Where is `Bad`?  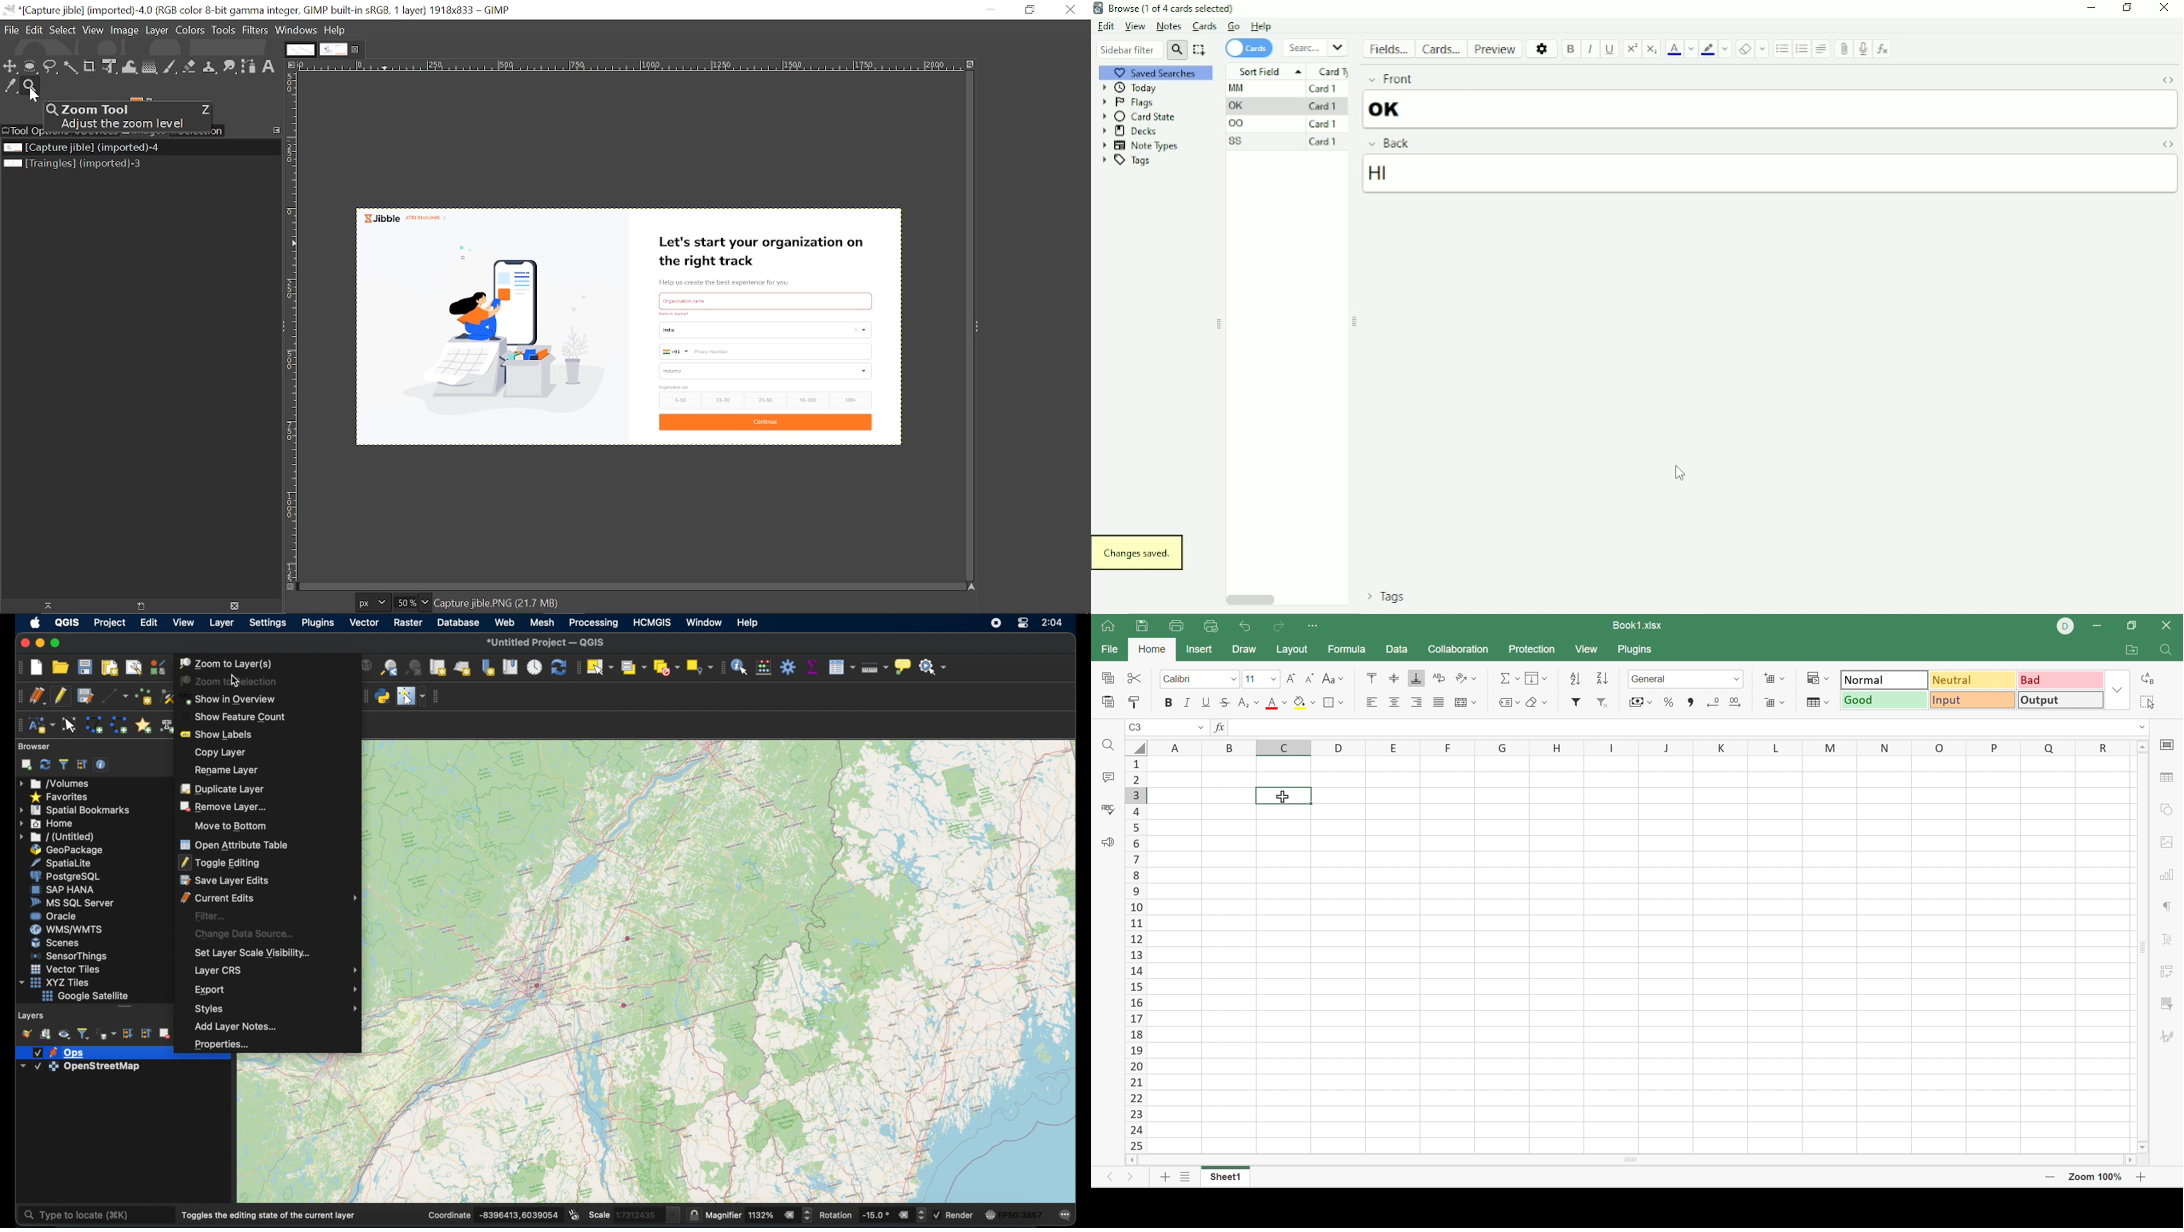
Bad is located at coordinates (2060, 680).